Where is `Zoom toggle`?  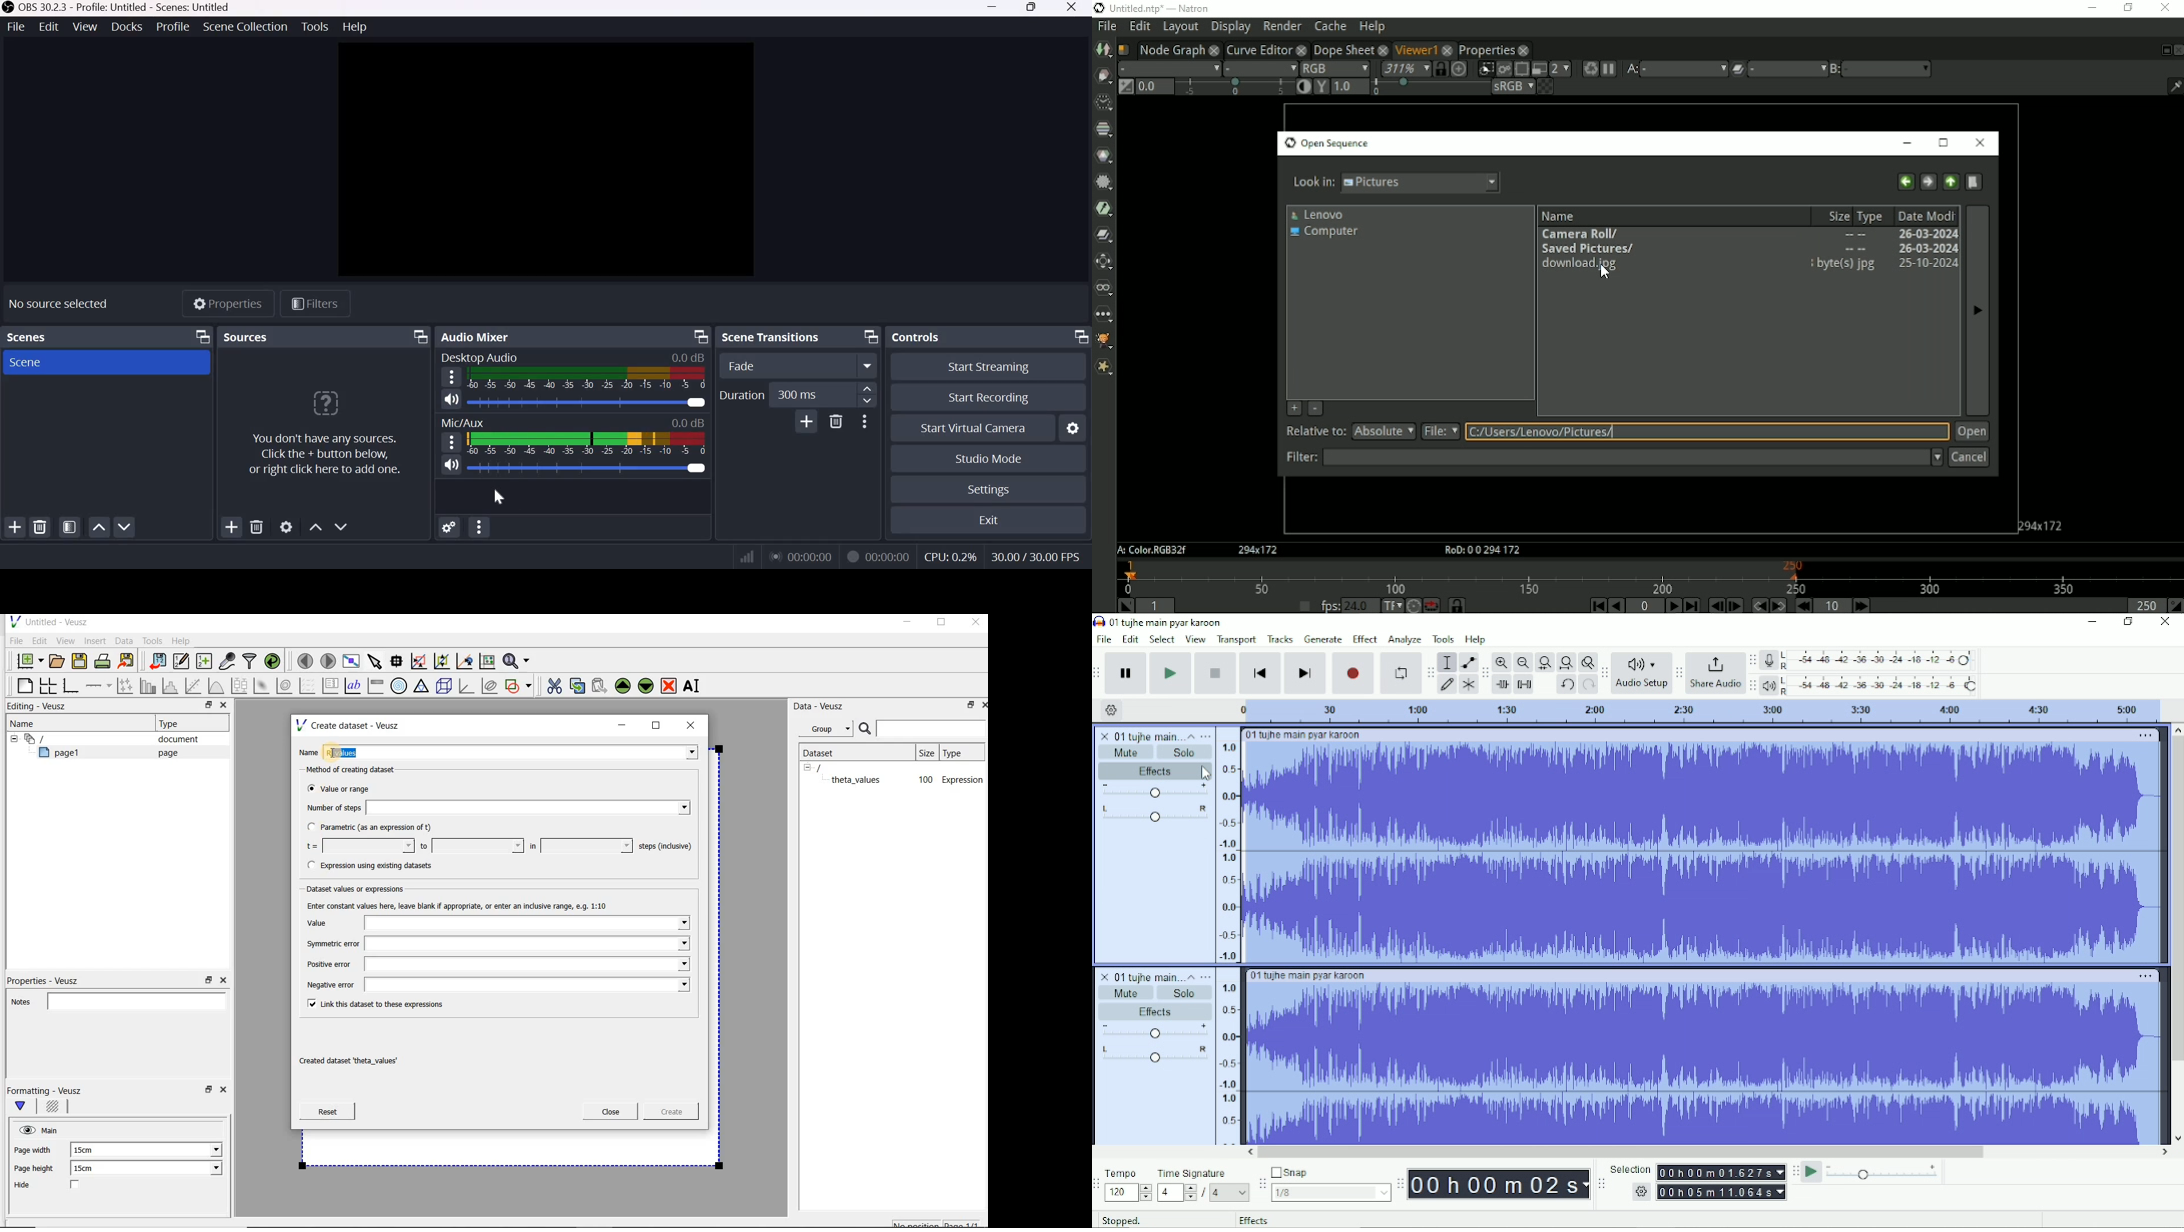 Zoom toggle is located at coordinates (1586, 662).